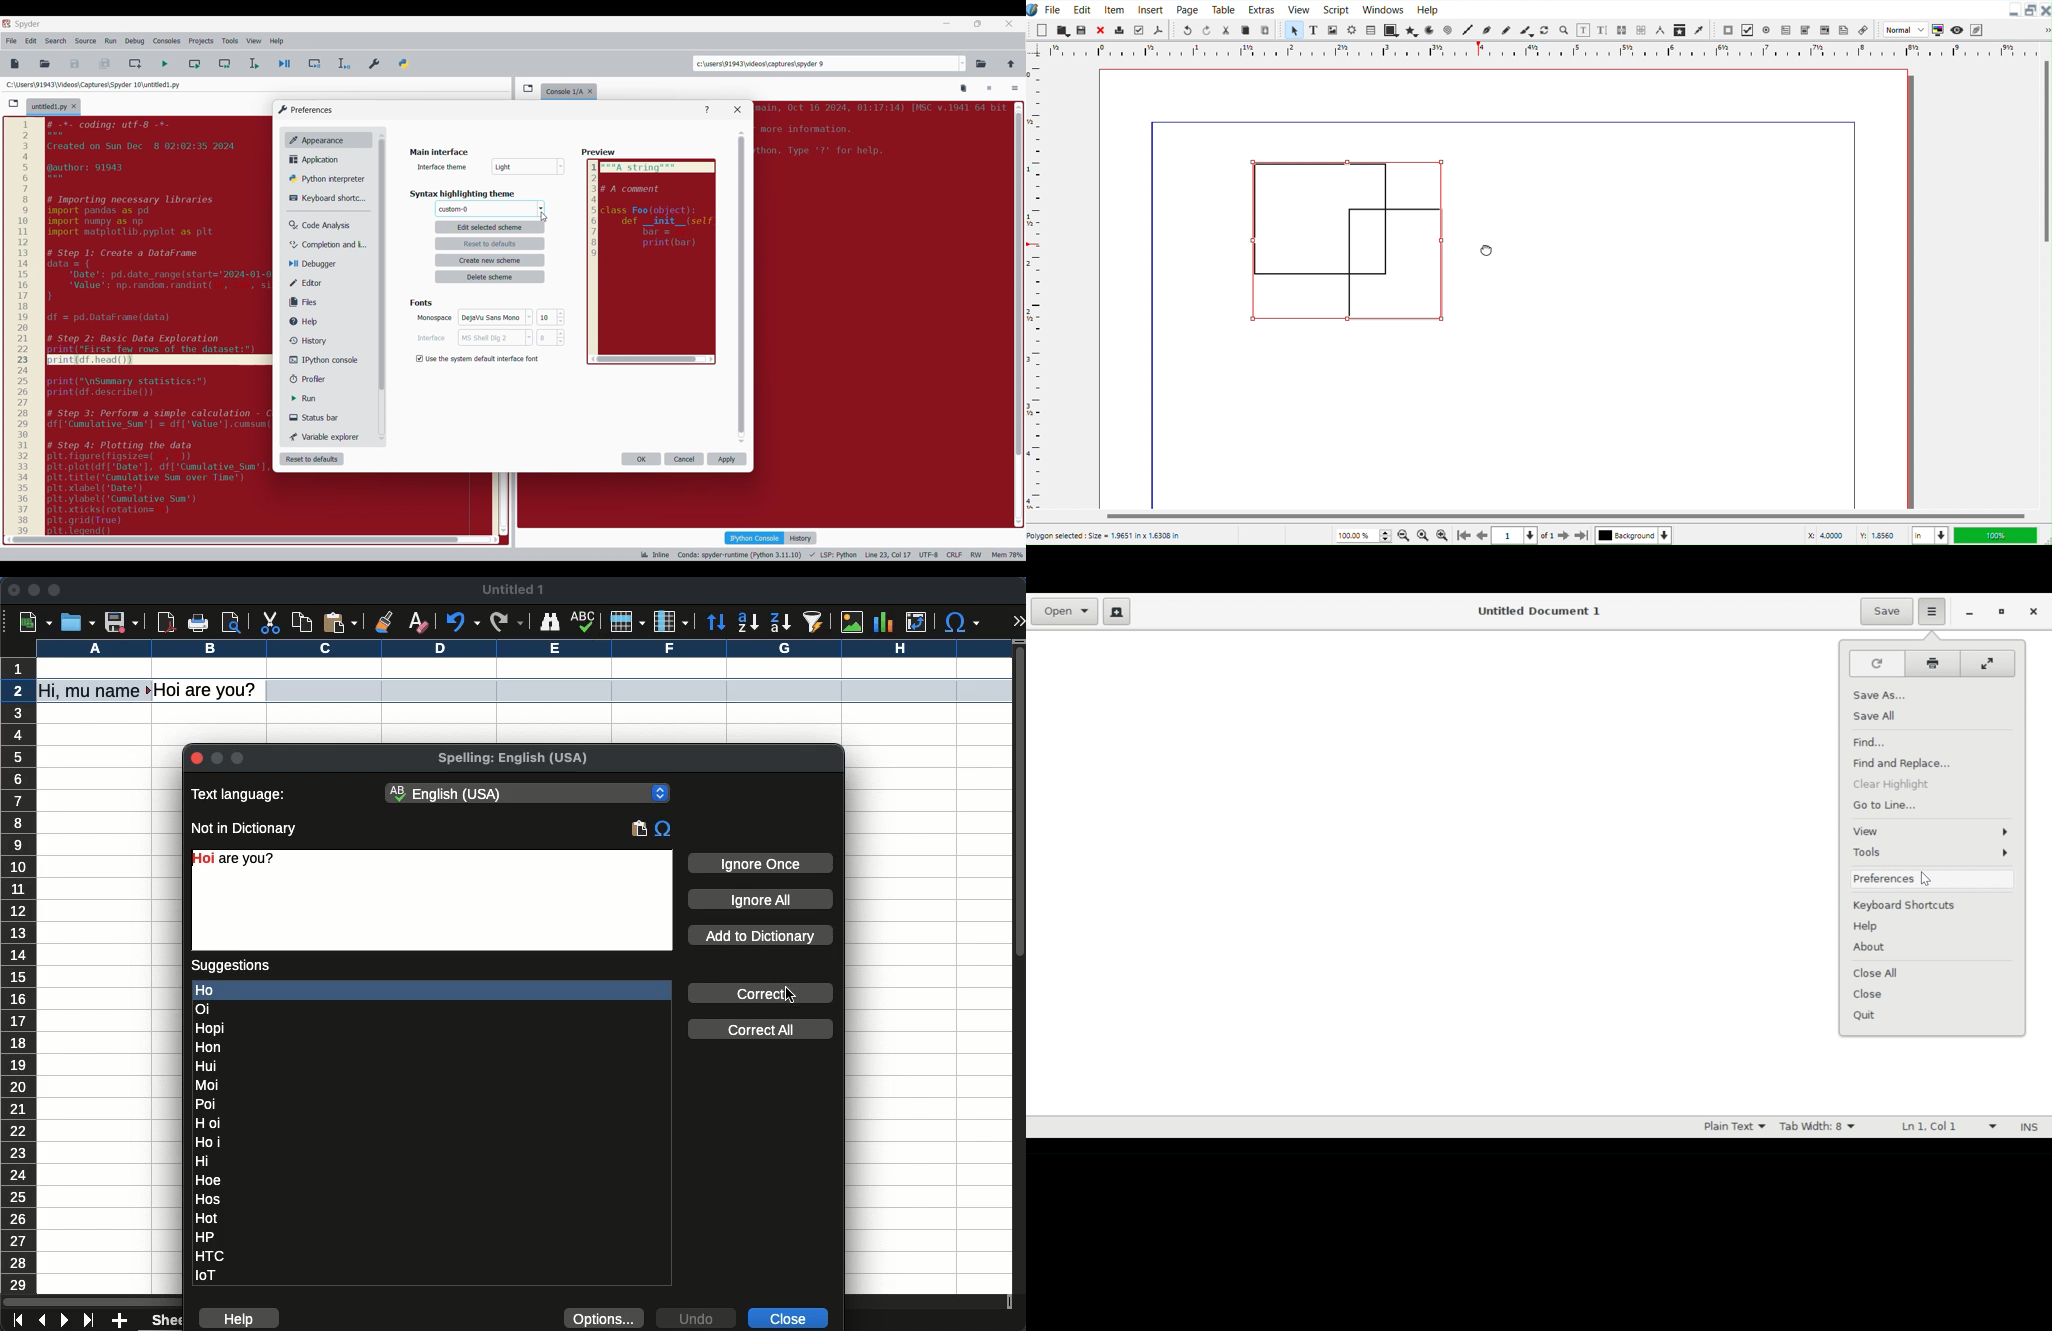 This screenshot has width=2072, height=1344. Describe the element at coordinates (1011, 64) in the screenshot. I see `Change to parent directory` at that location.